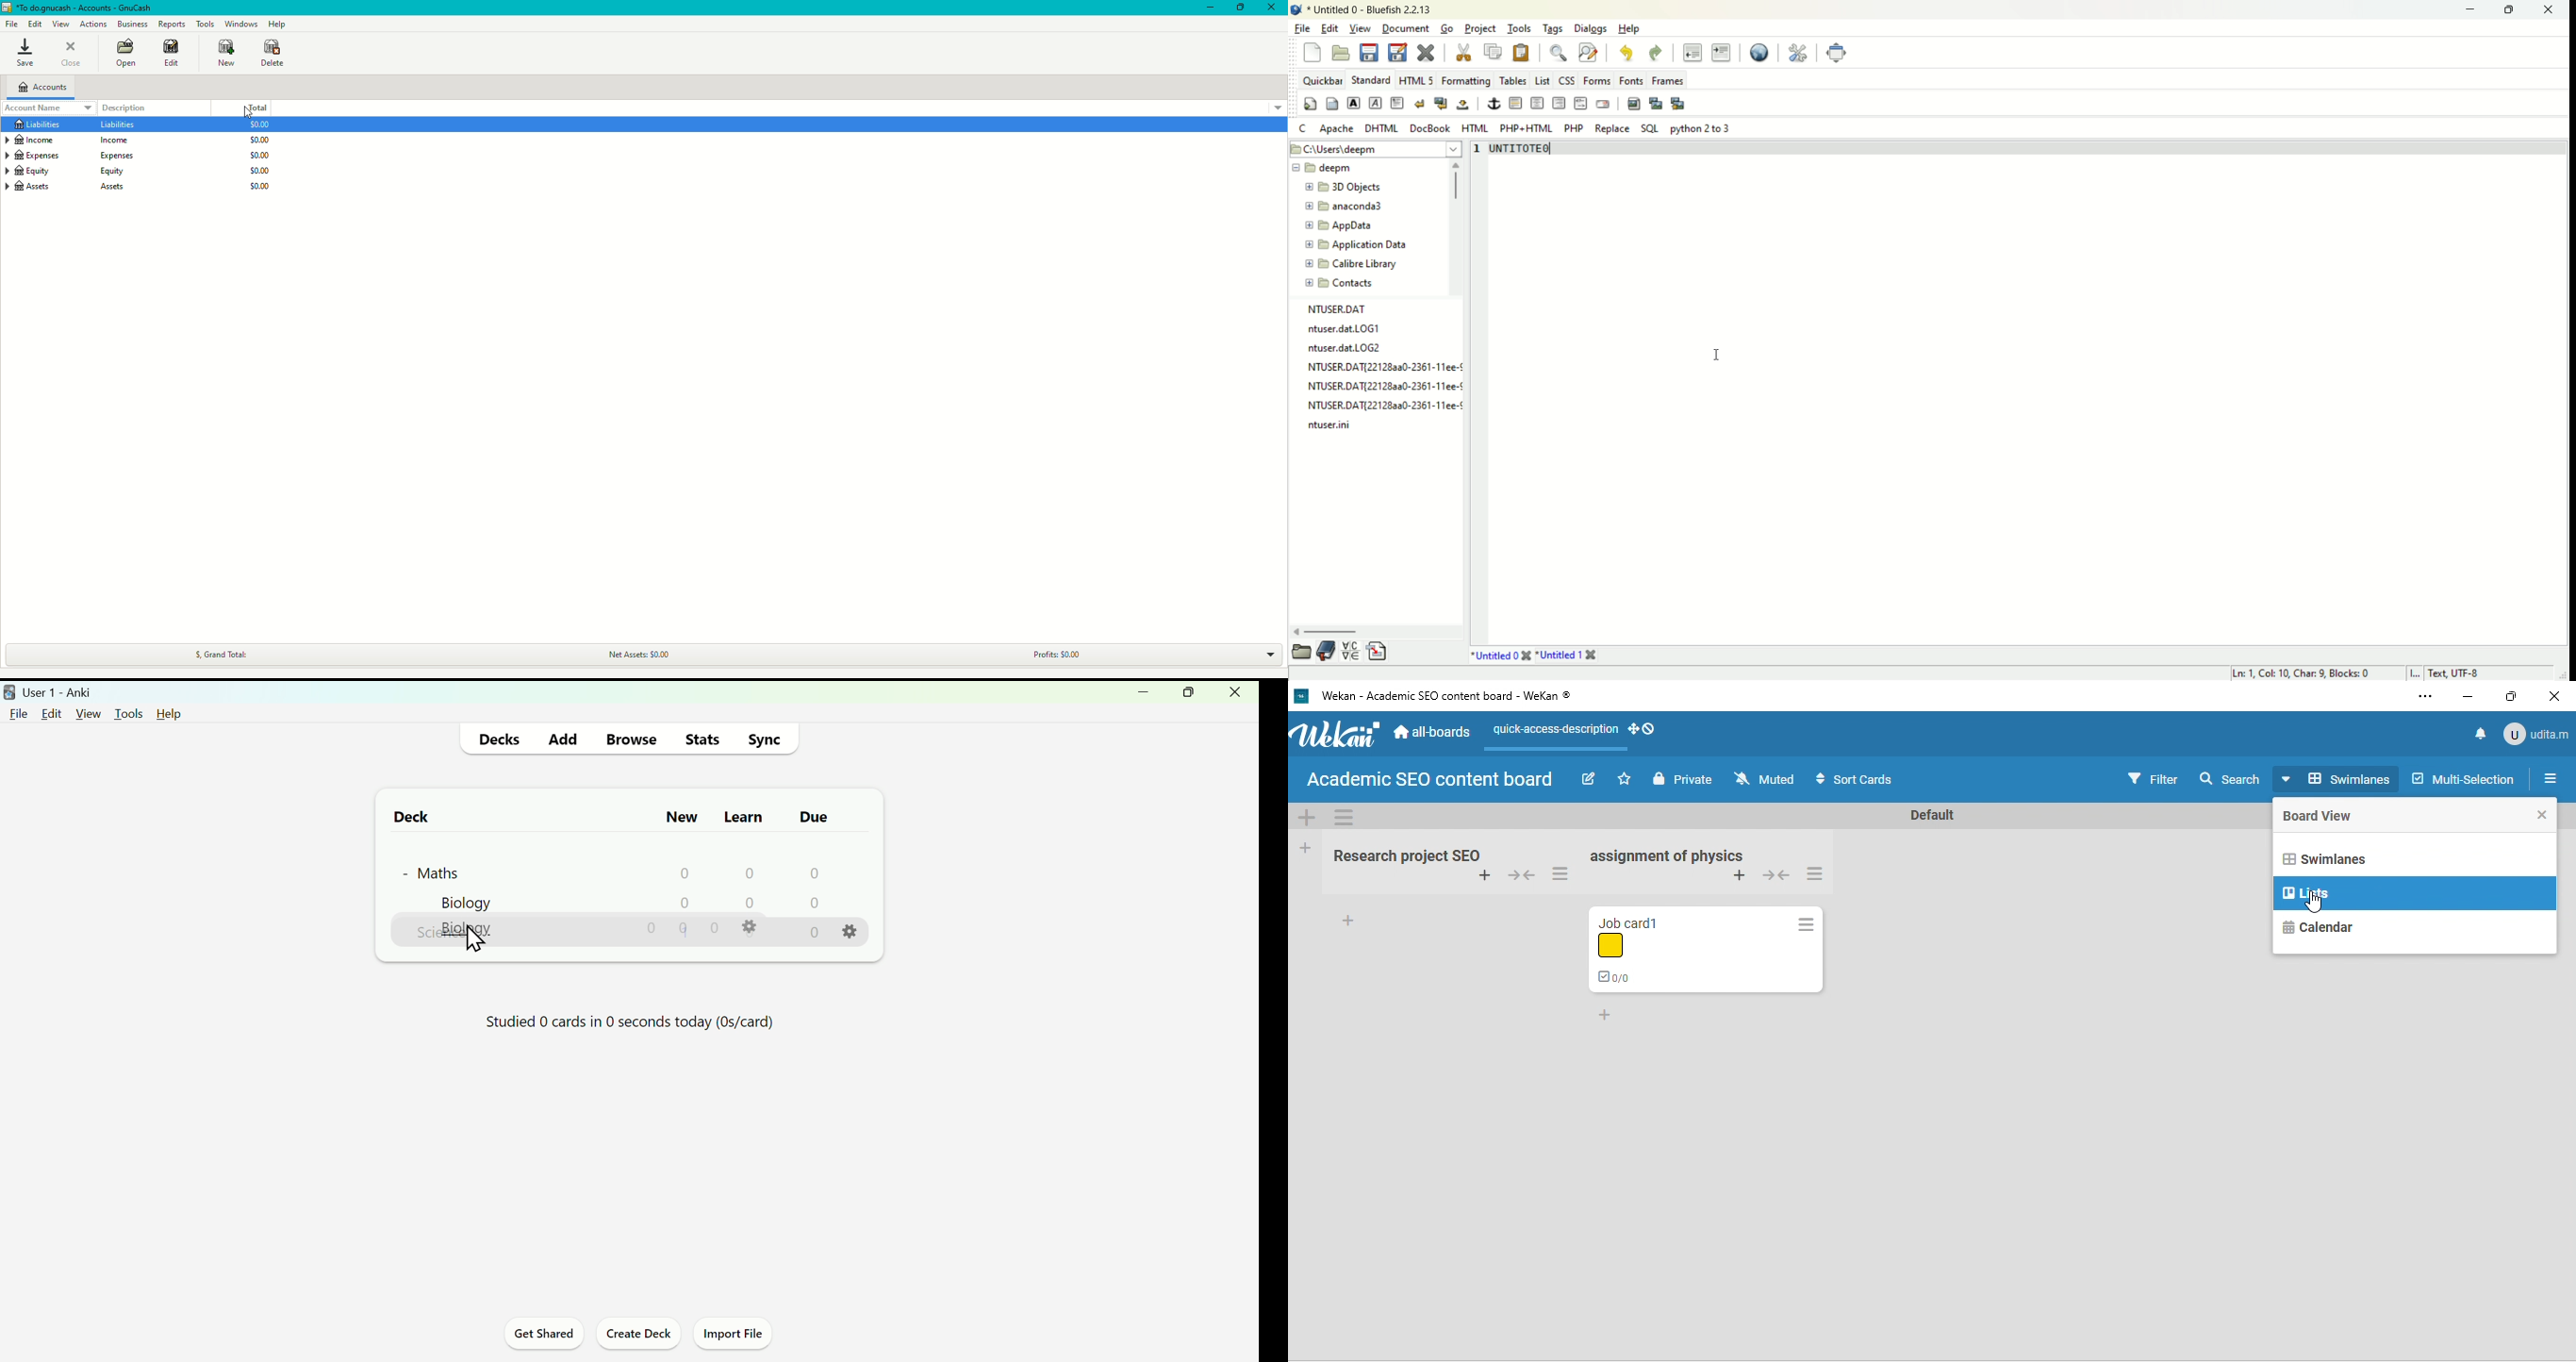 This screenshot has width=2576, height=1372. I want to click on sort cards, so click(1858, 779).